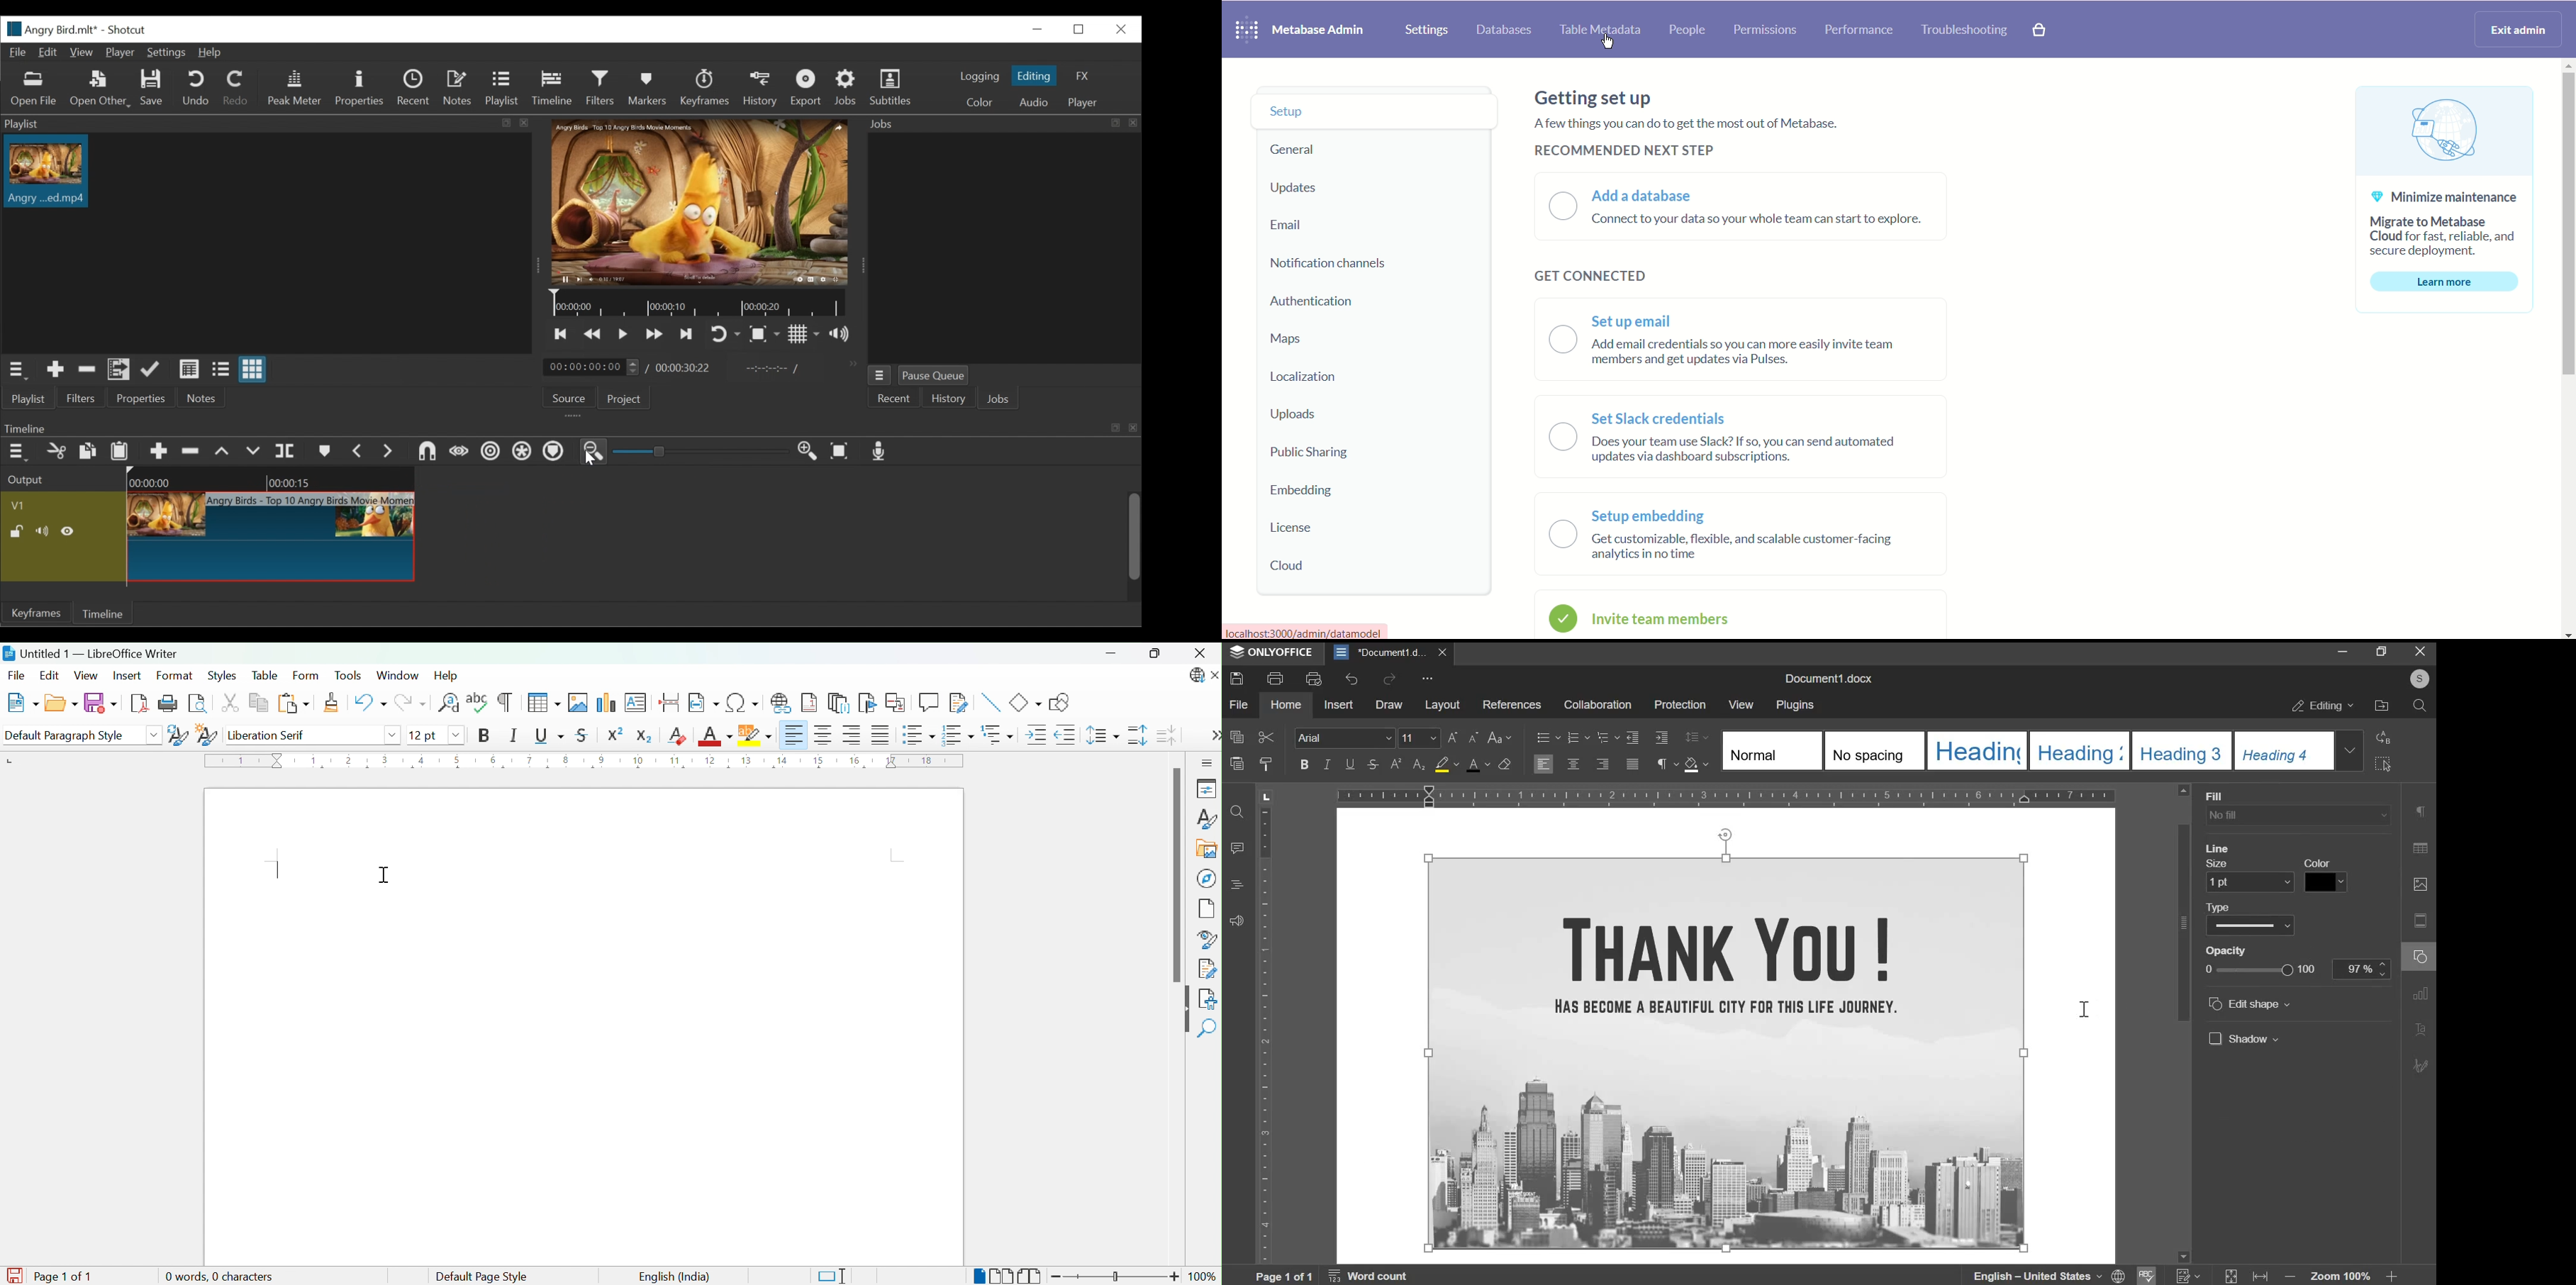 This screenshot has width=2576, height=1288. What do you see at coordinates (391, 735) in the screenshot?
I see `Drop down` at bounding box center [391, 735].